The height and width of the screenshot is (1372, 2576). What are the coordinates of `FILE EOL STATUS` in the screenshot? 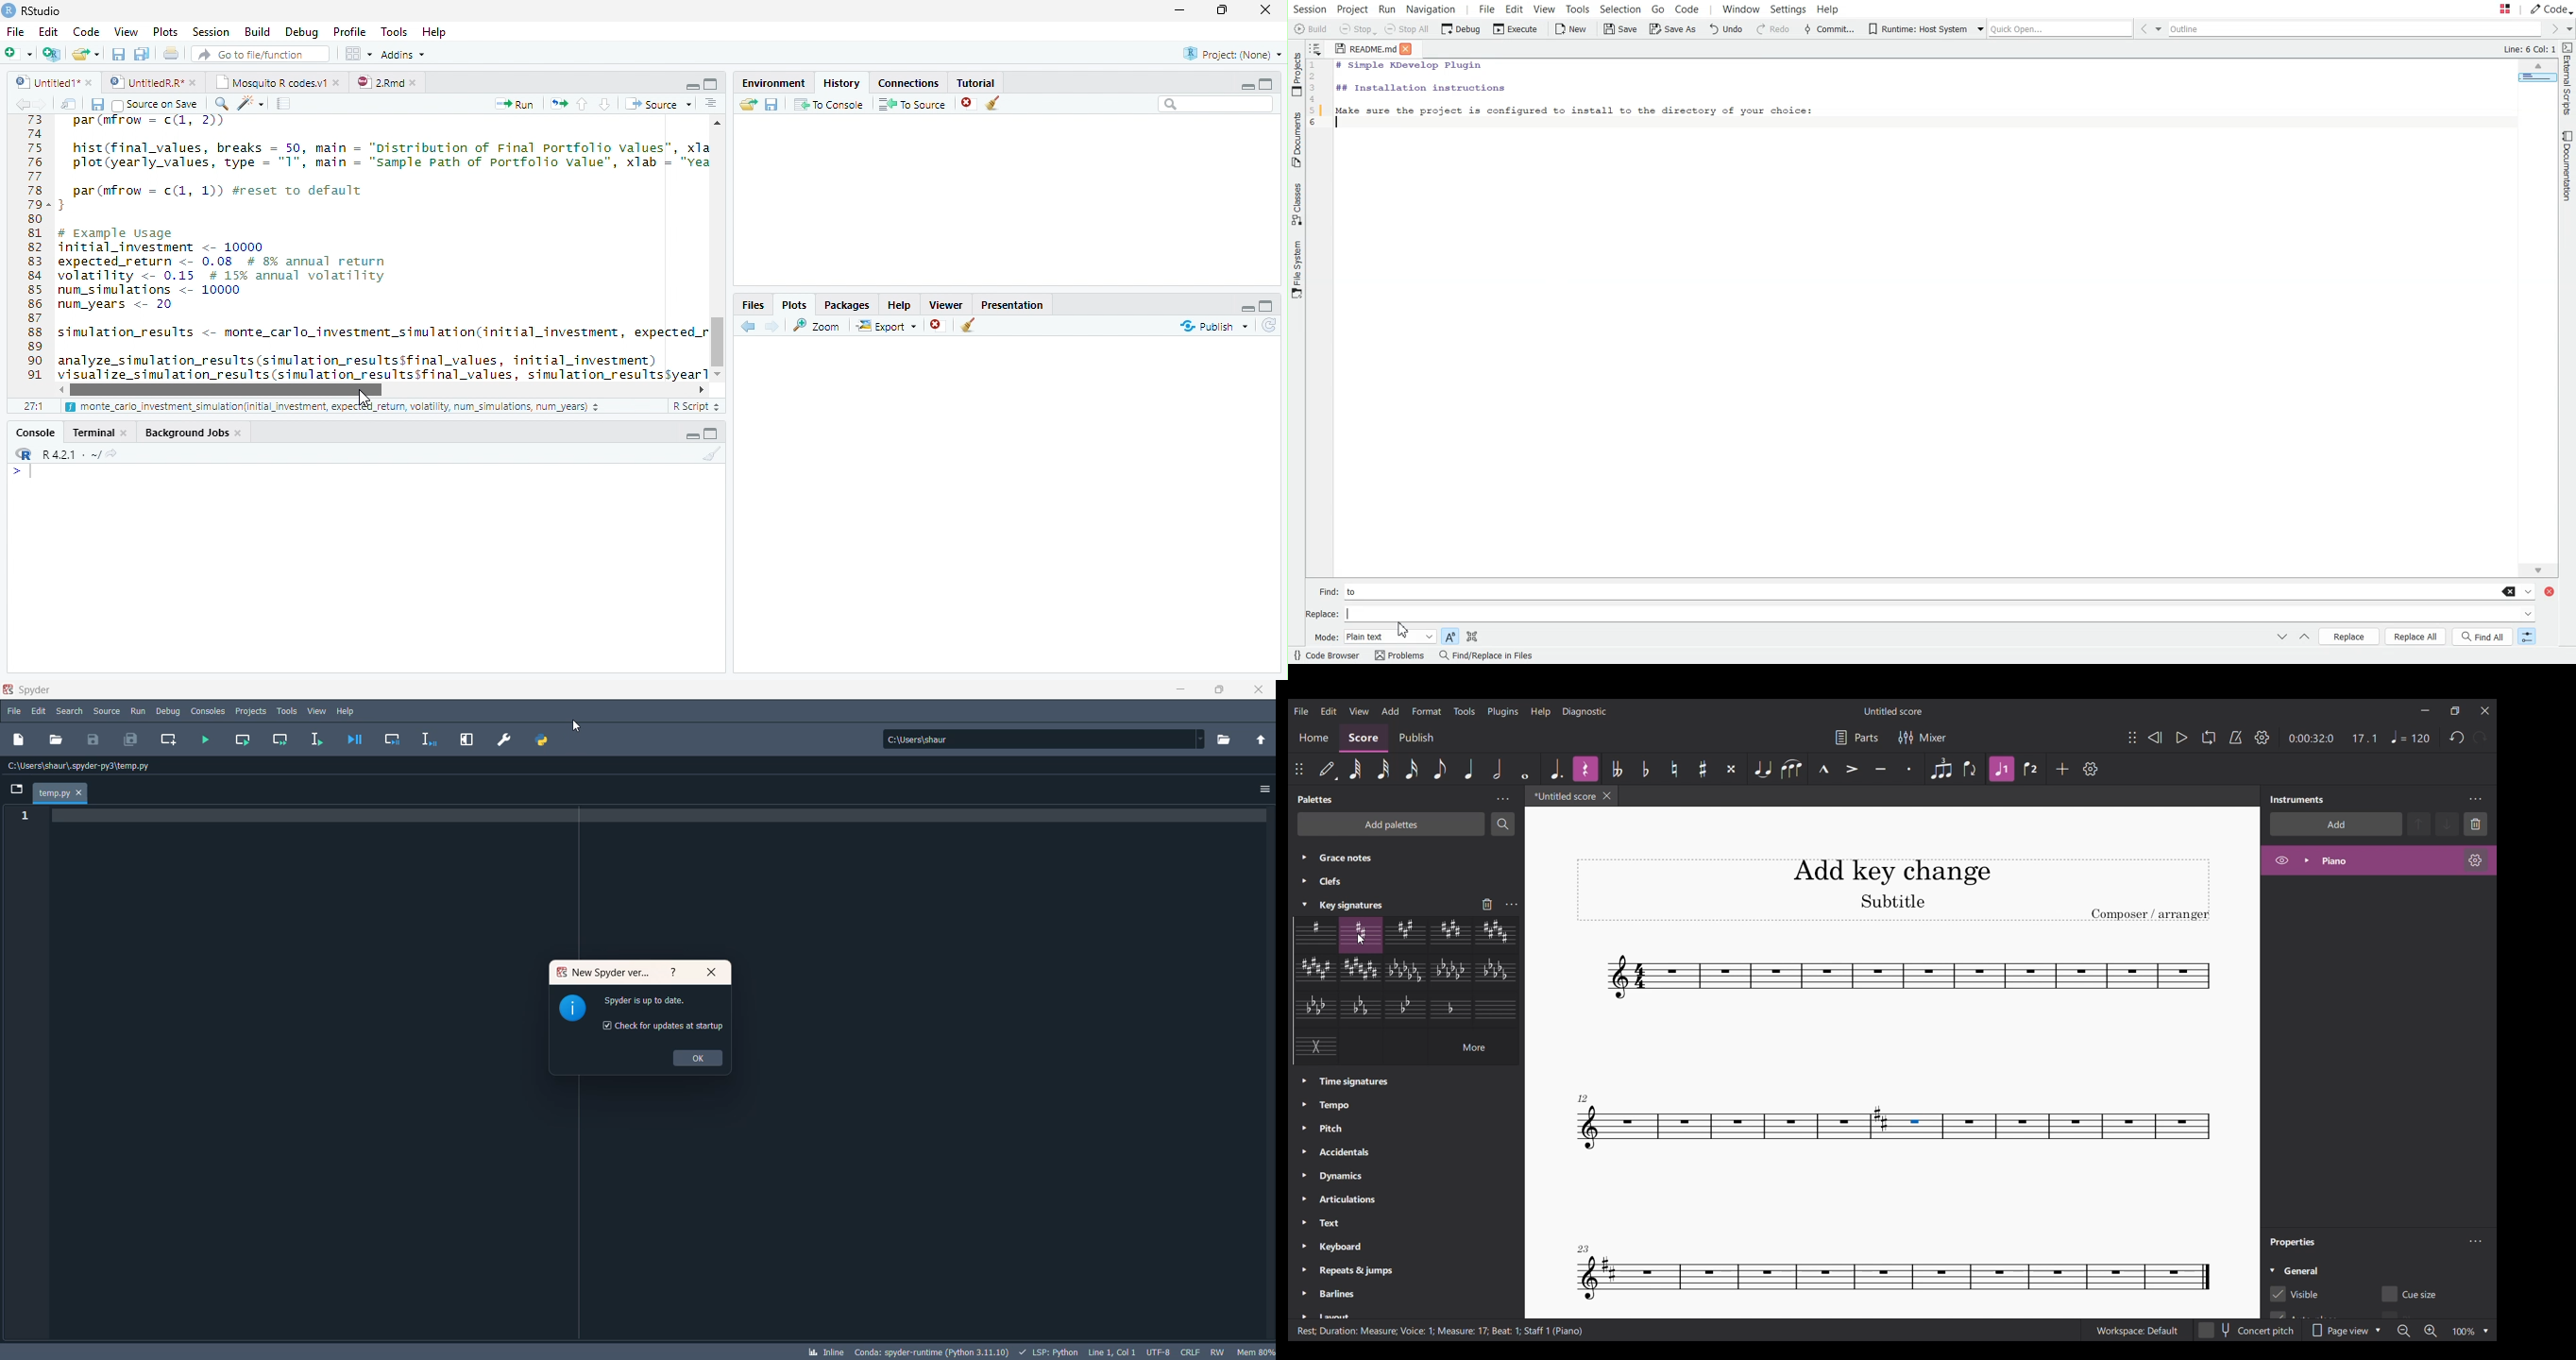 It's located at (1188, 1352).